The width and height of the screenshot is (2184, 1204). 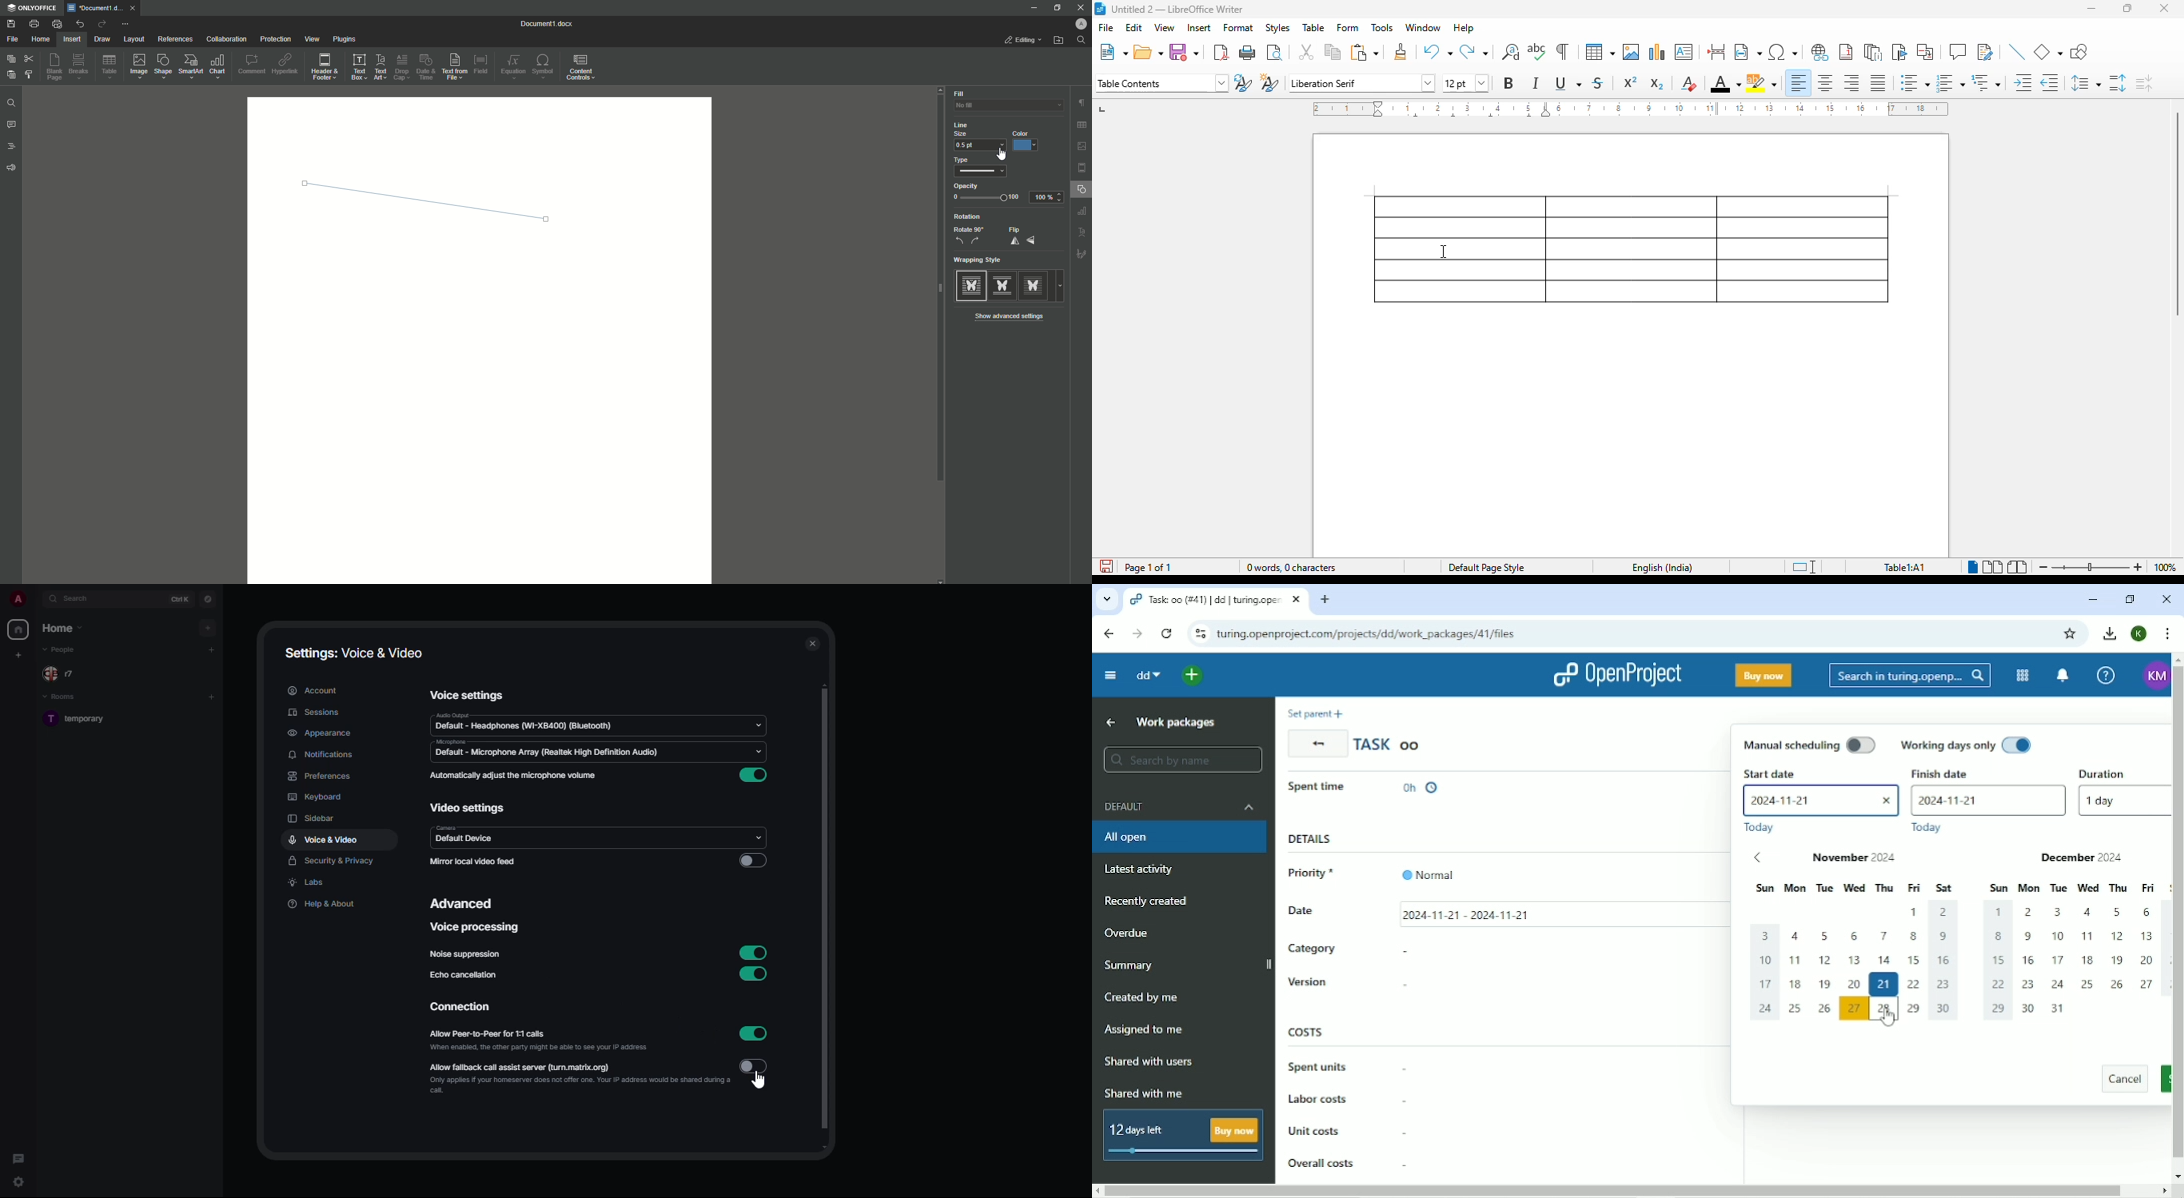 I want to click on Rotate 90%, so click(x=968, y=236).